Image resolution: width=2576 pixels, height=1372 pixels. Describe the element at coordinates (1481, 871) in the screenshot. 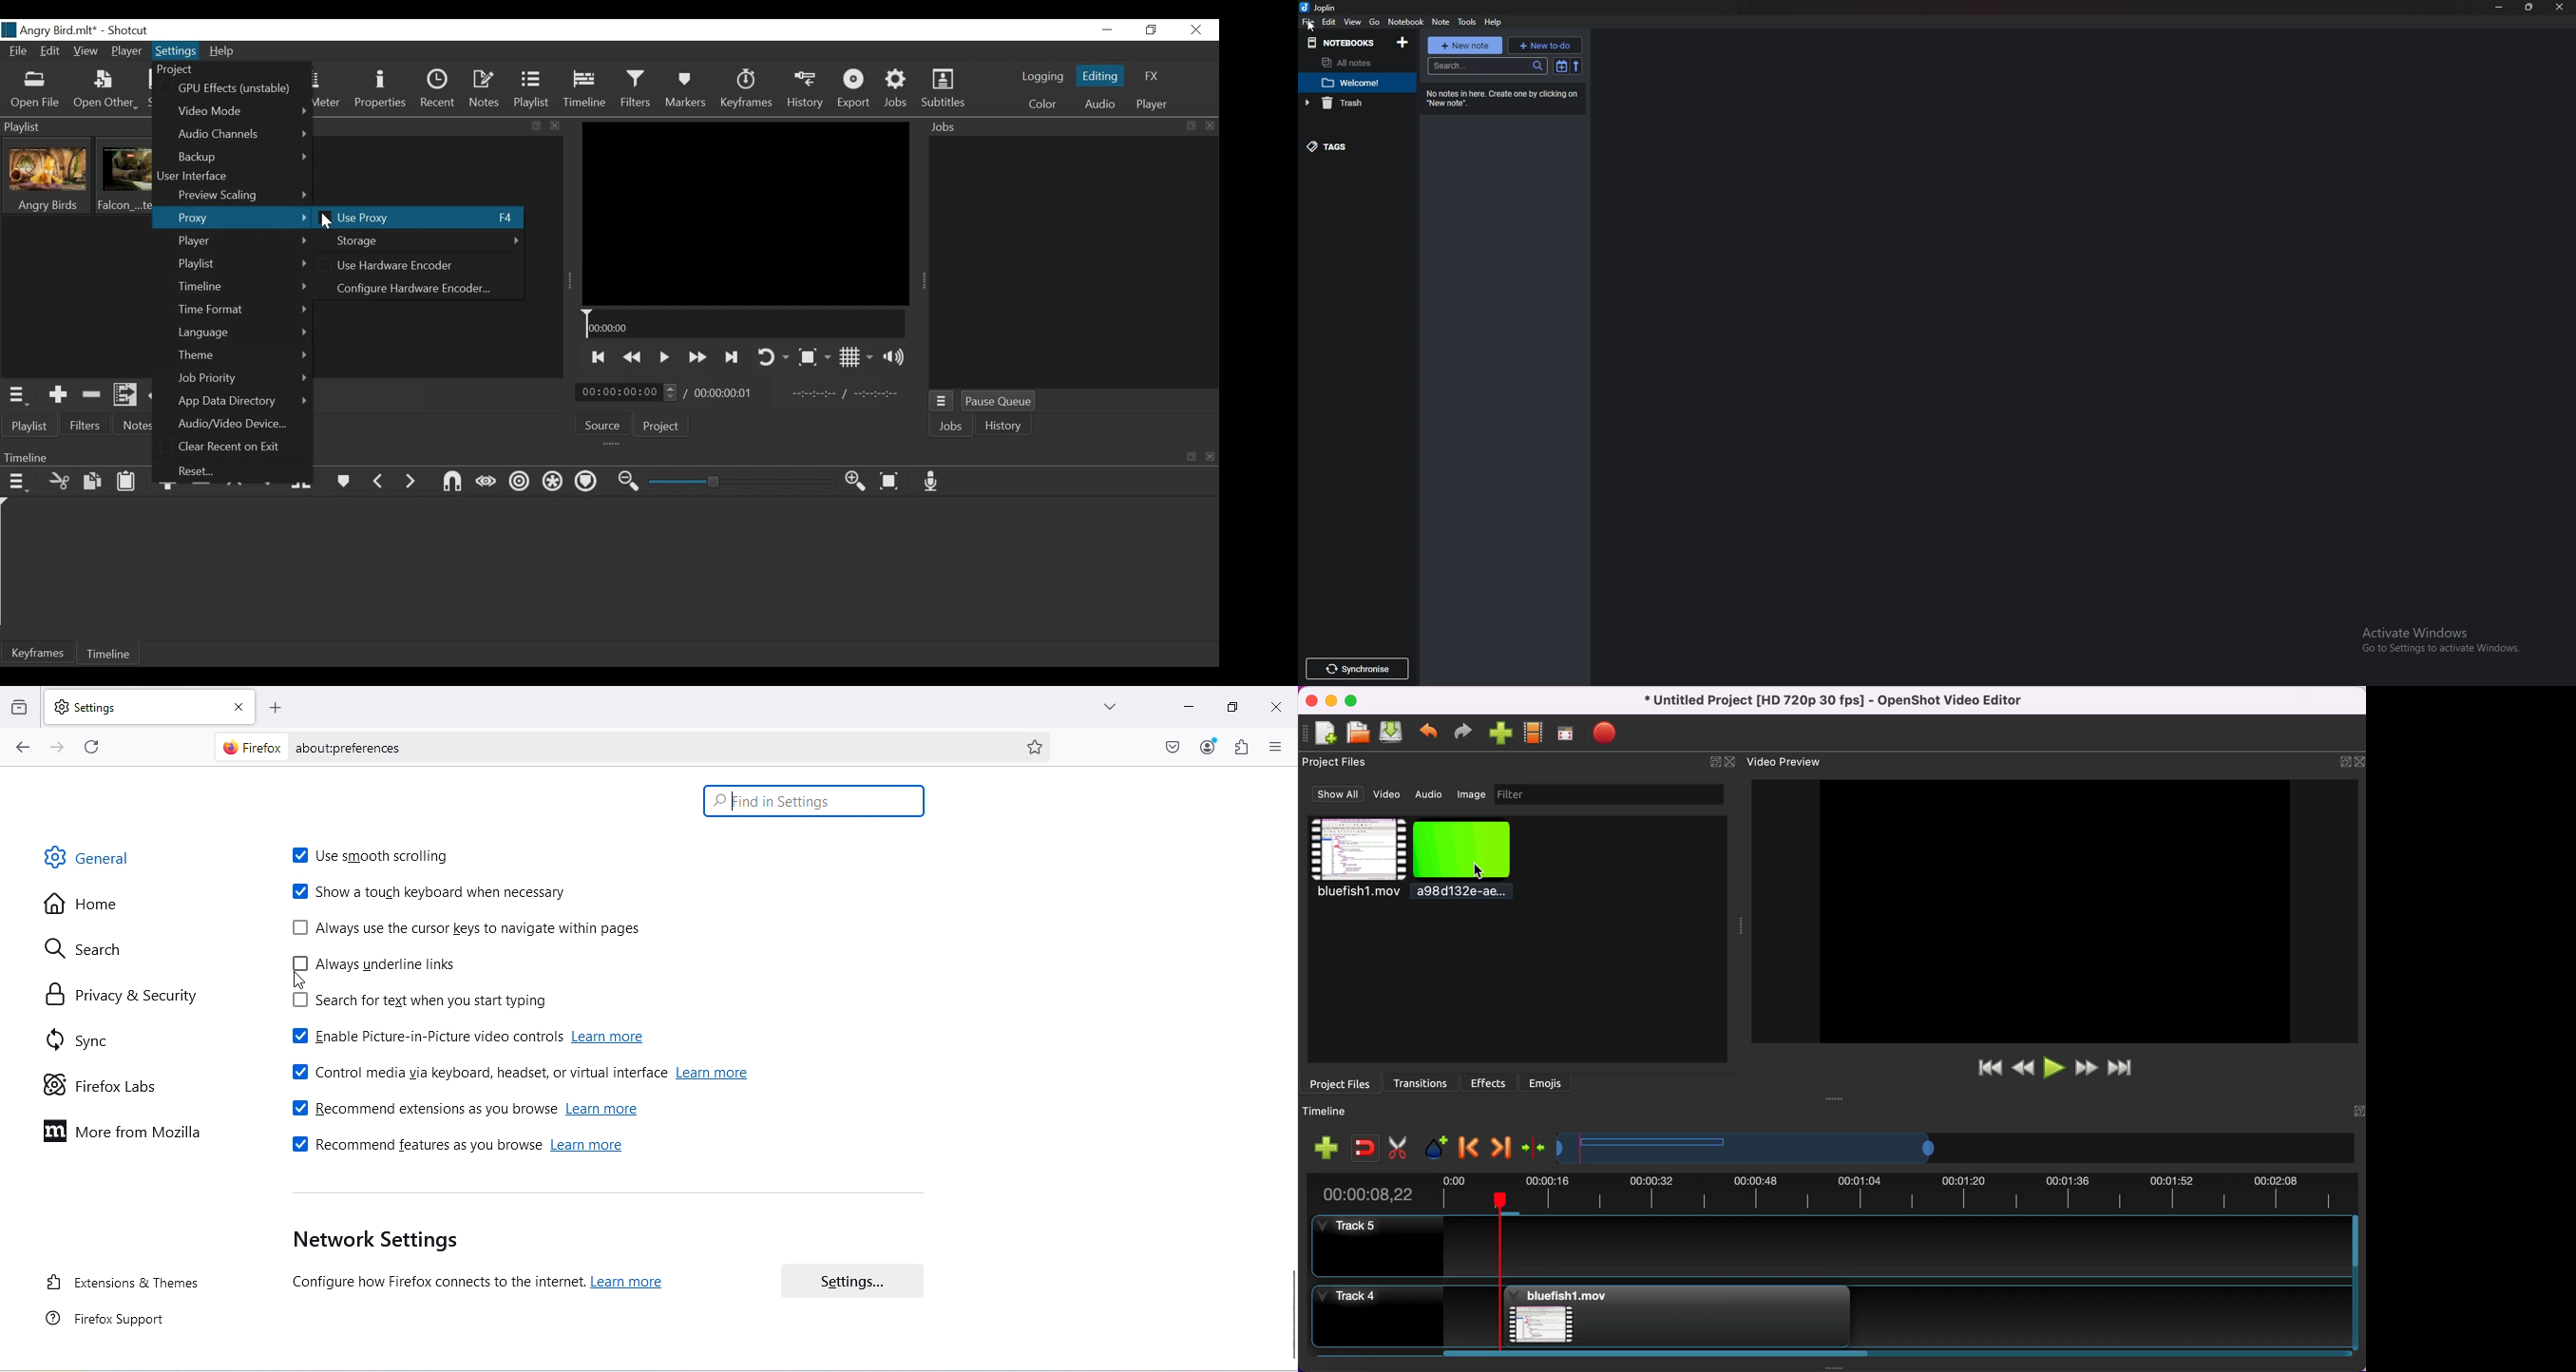

I see `Cursor` at that location.